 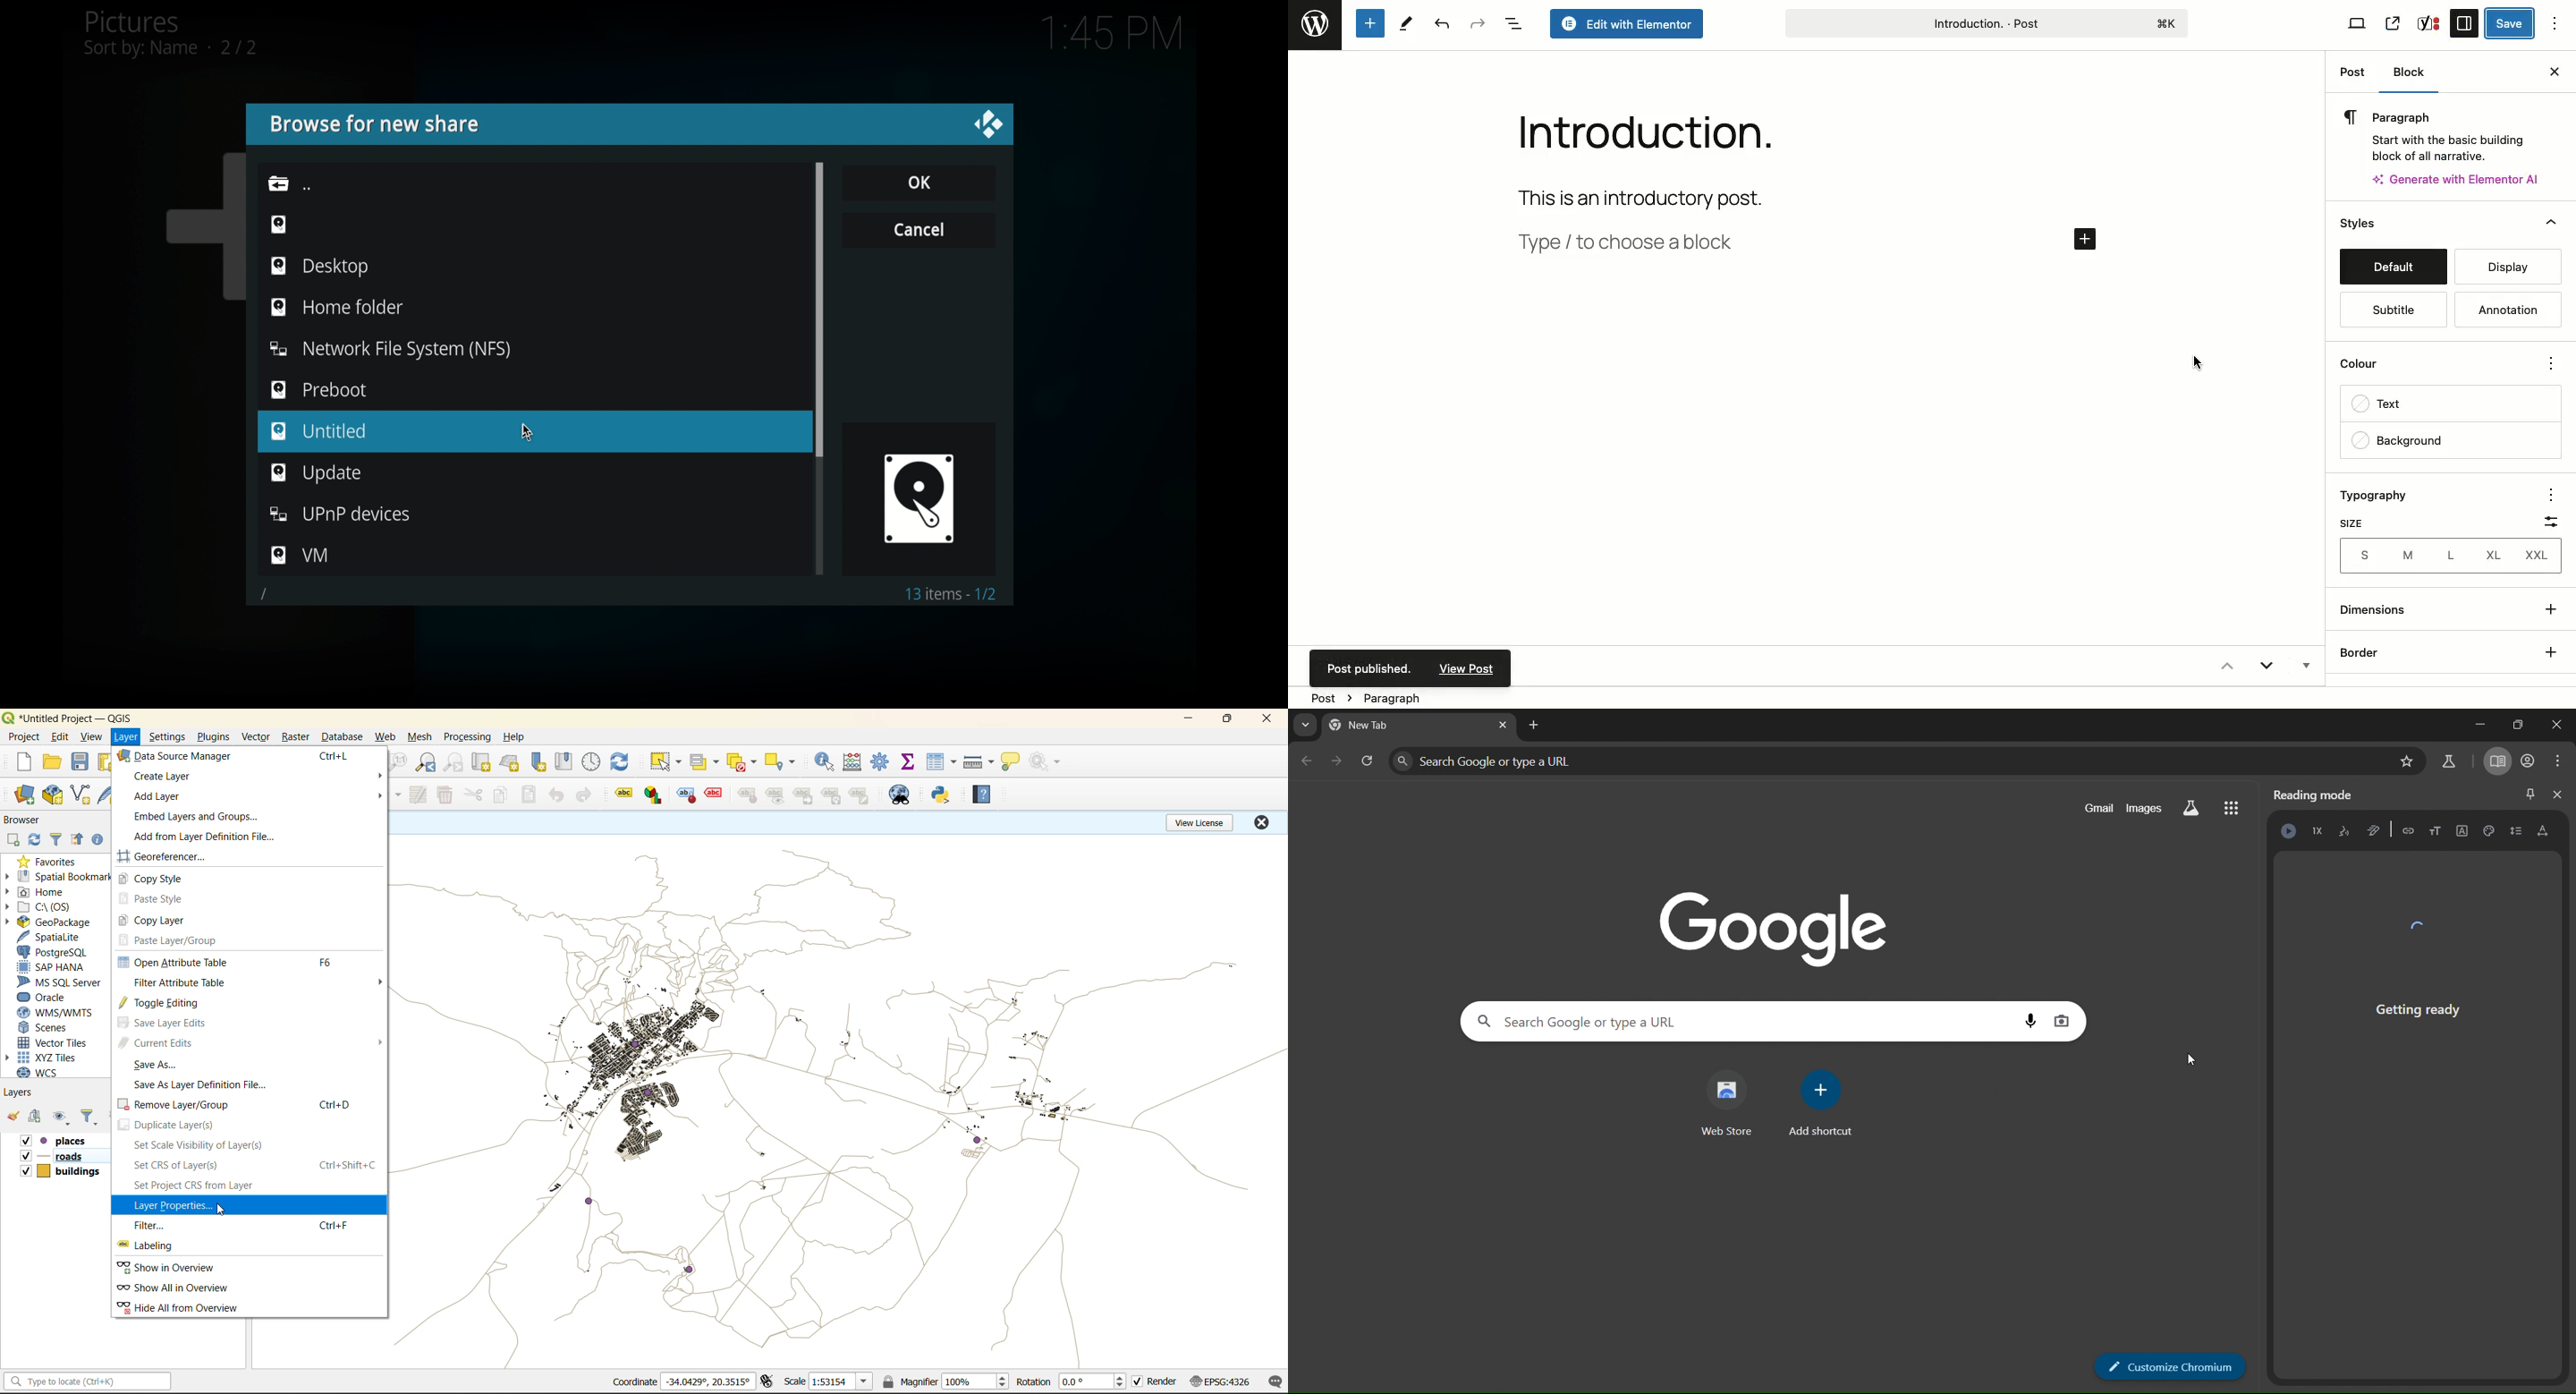 What do you see at coordinates (289, 182) in the screenshot?
I see `back icon` at bounding box center [289, 182].